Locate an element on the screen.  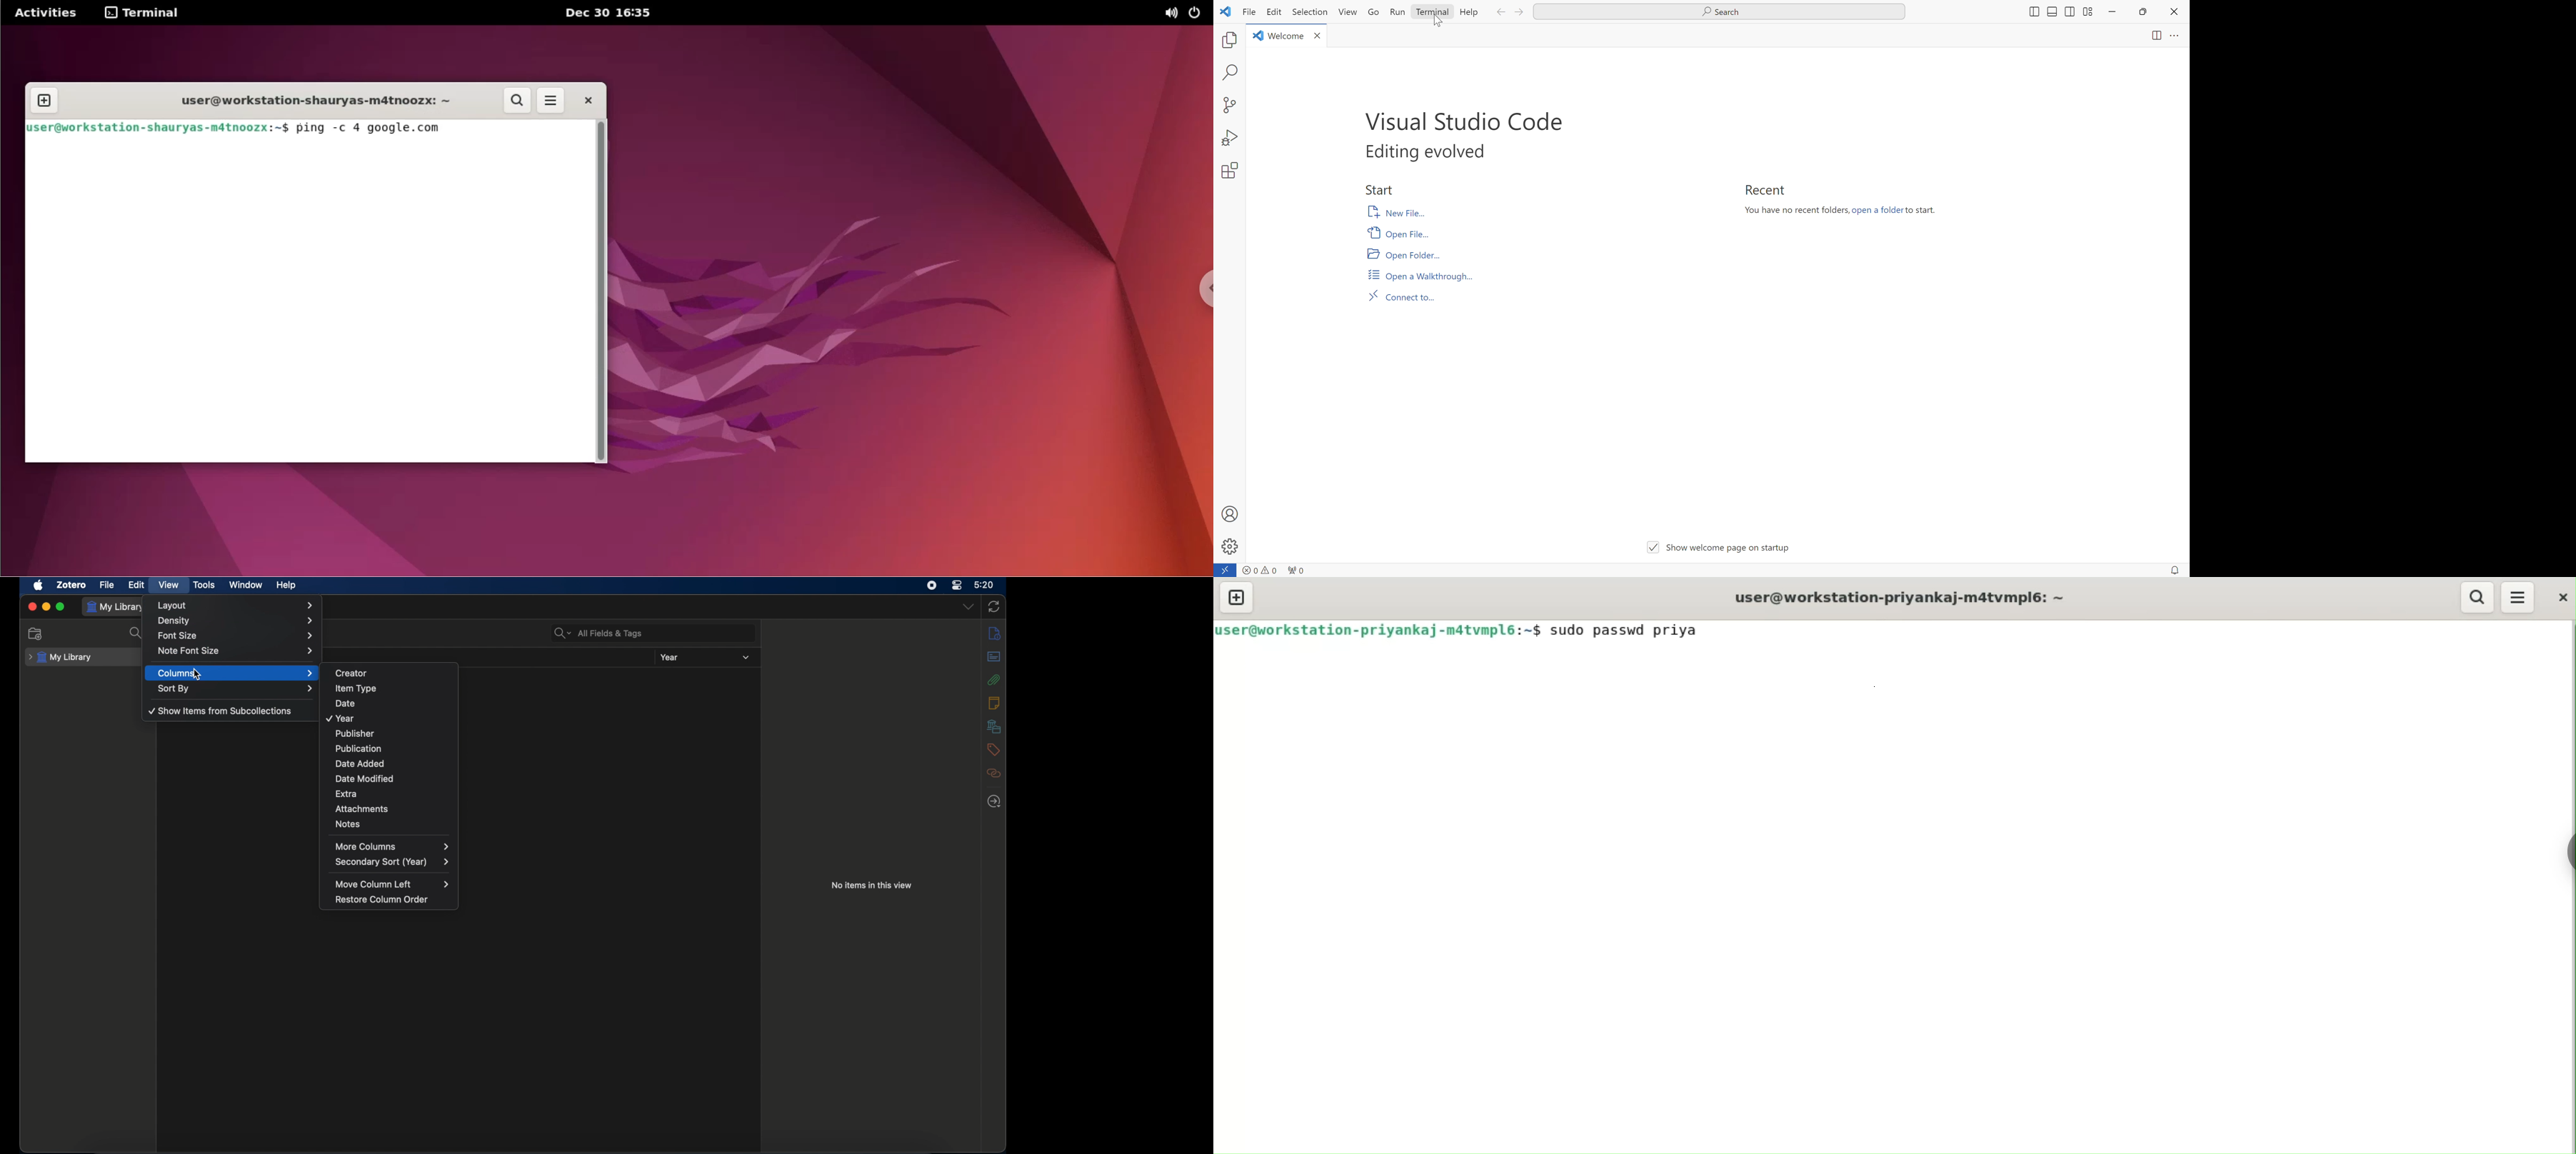
note font size is located at coordinates (236, 650).